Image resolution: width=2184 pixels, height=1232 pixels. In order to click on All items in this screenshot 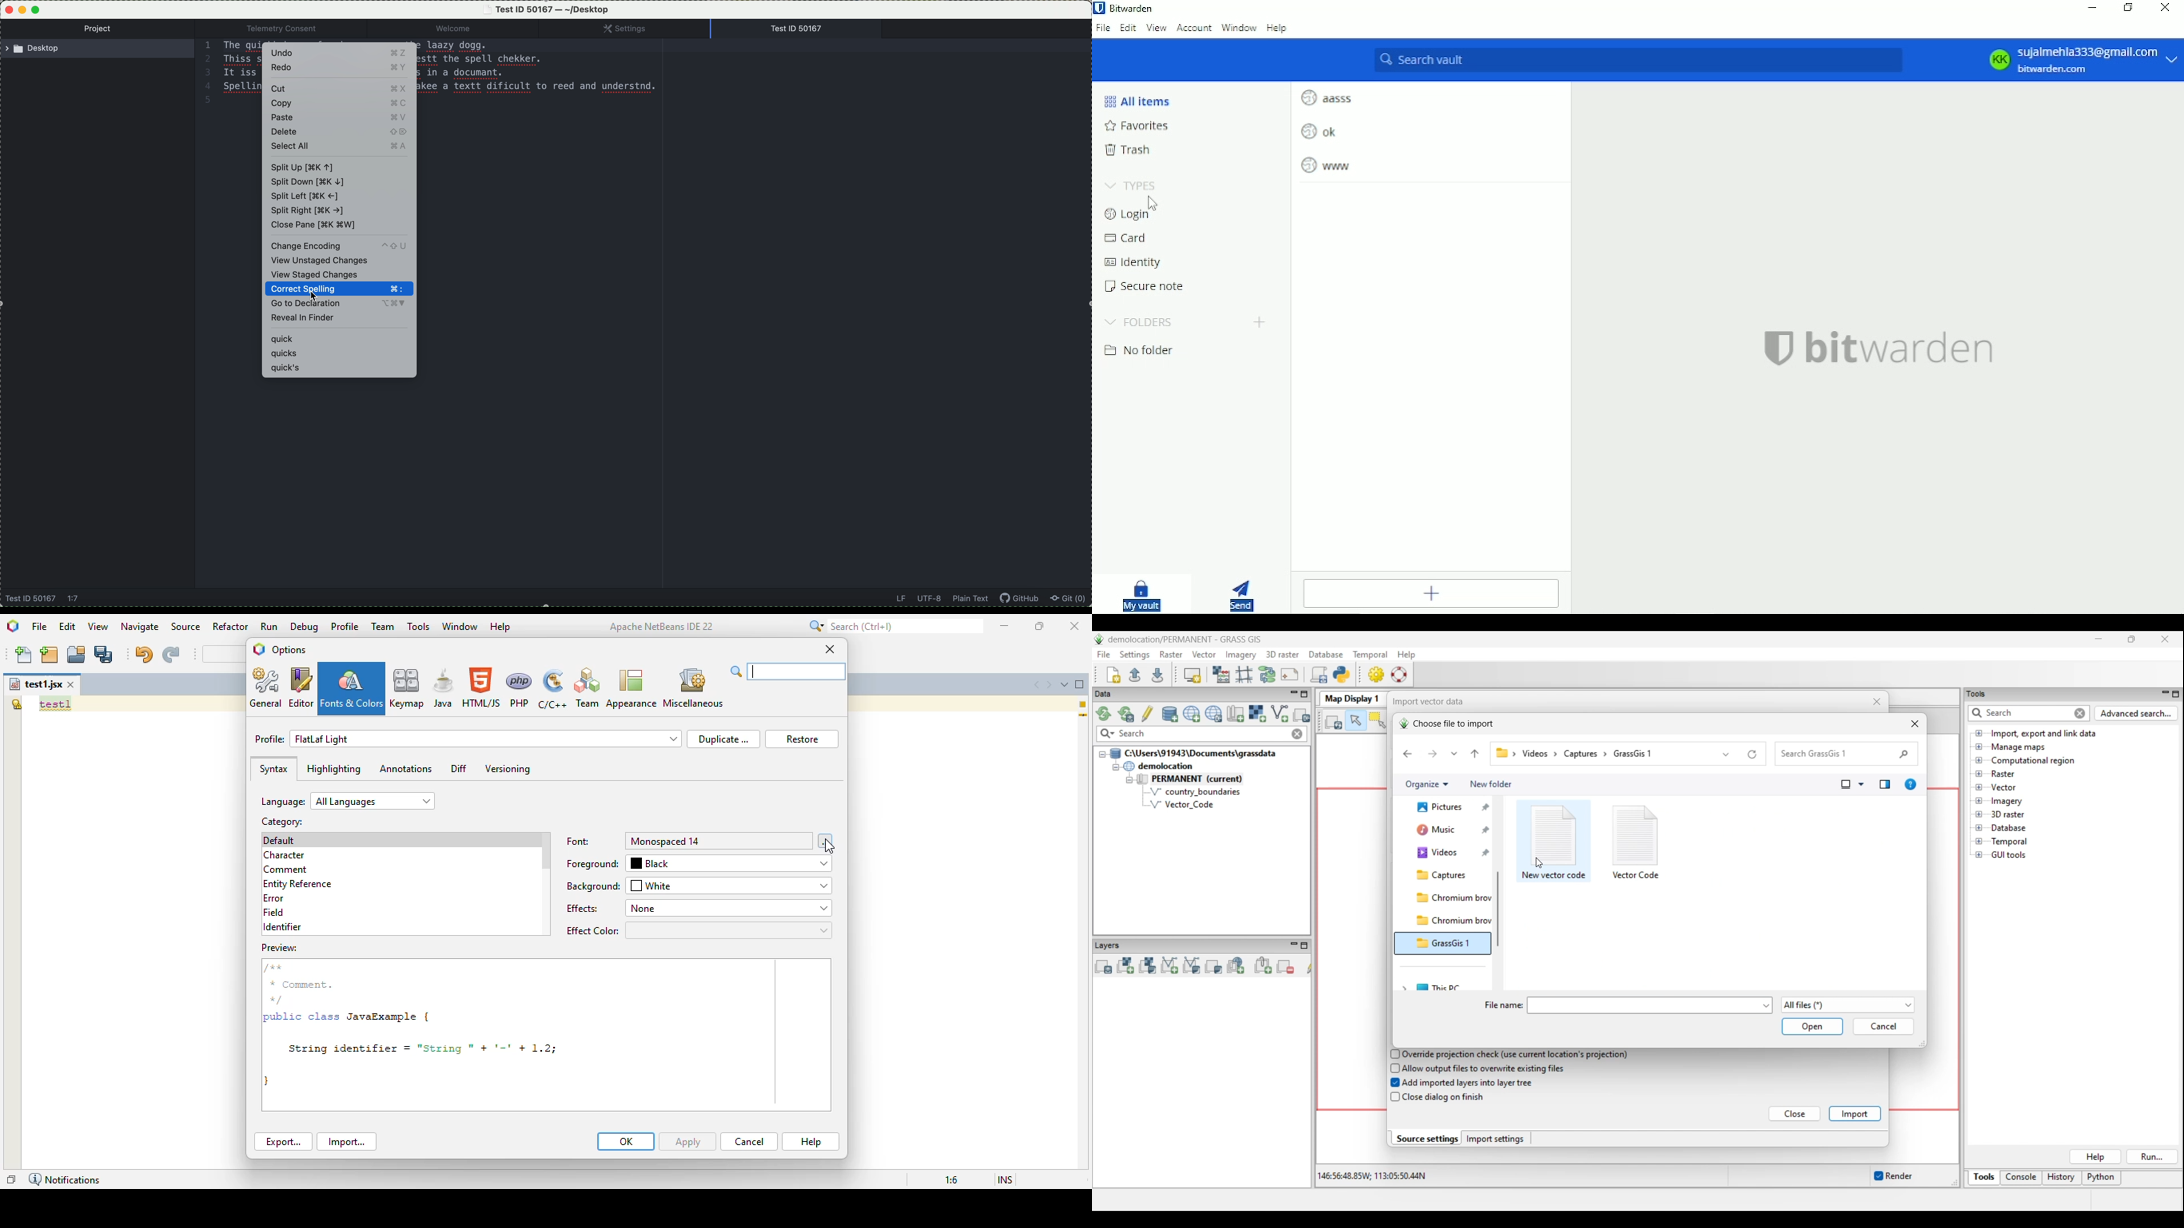, I will do `click(1140, 101)`.